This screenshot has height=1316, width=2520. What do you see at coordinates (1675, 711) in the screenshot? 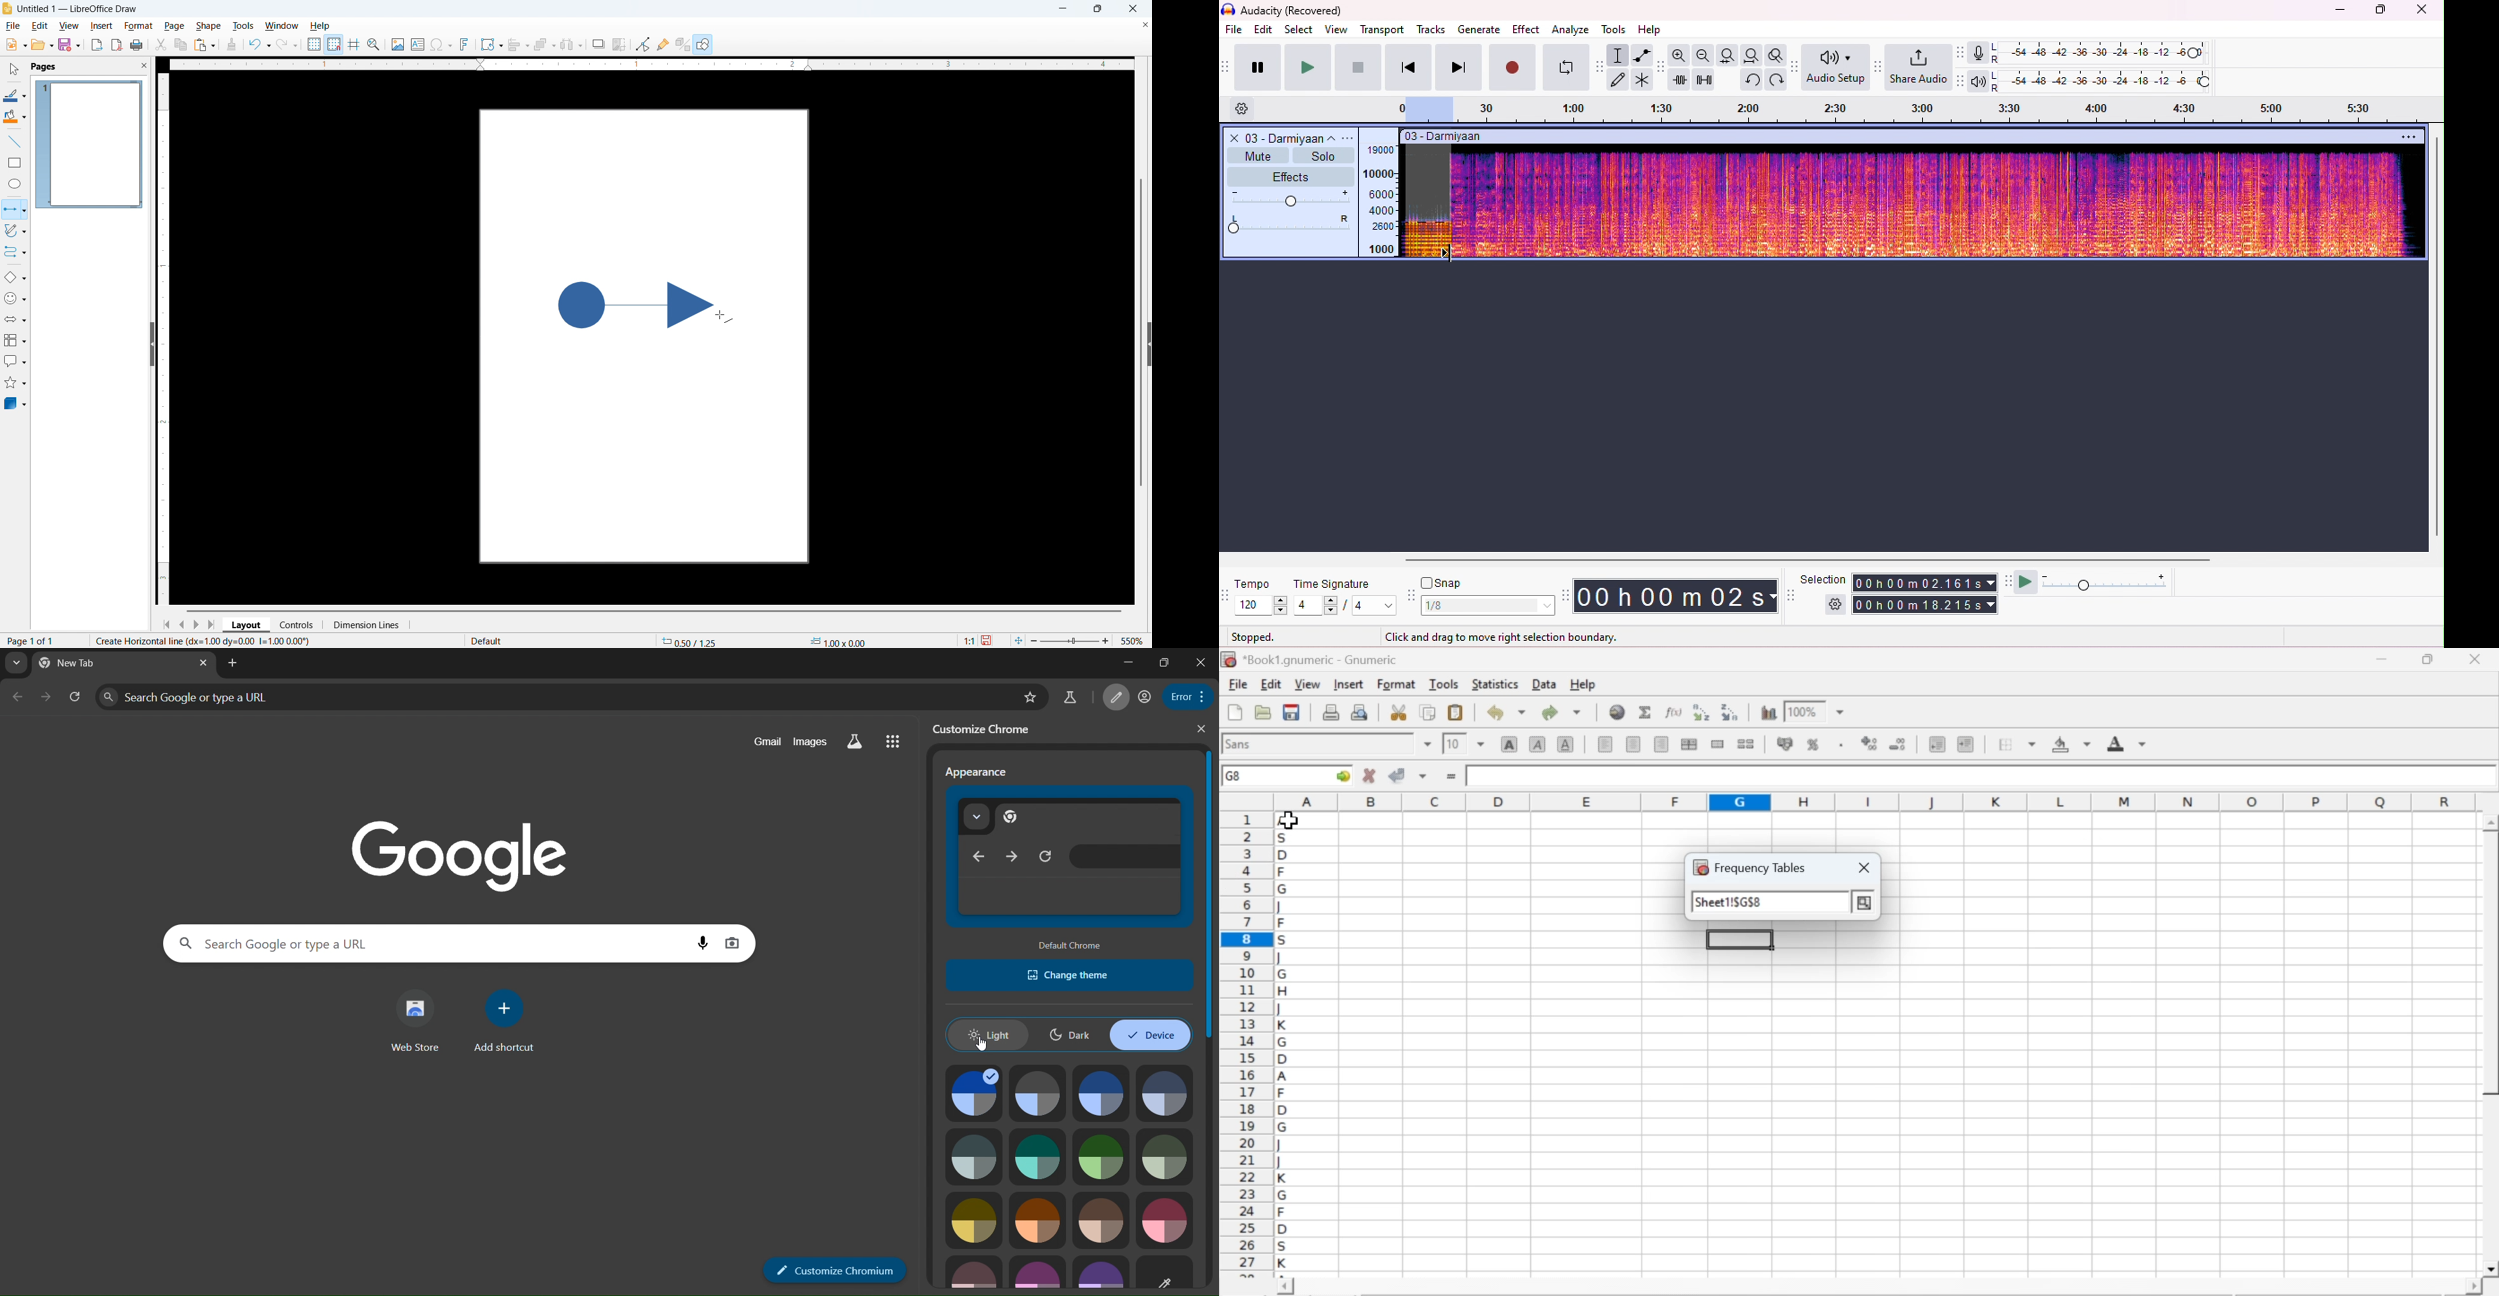
I see `edit function in current cell` at bounding box center [1675, 711].